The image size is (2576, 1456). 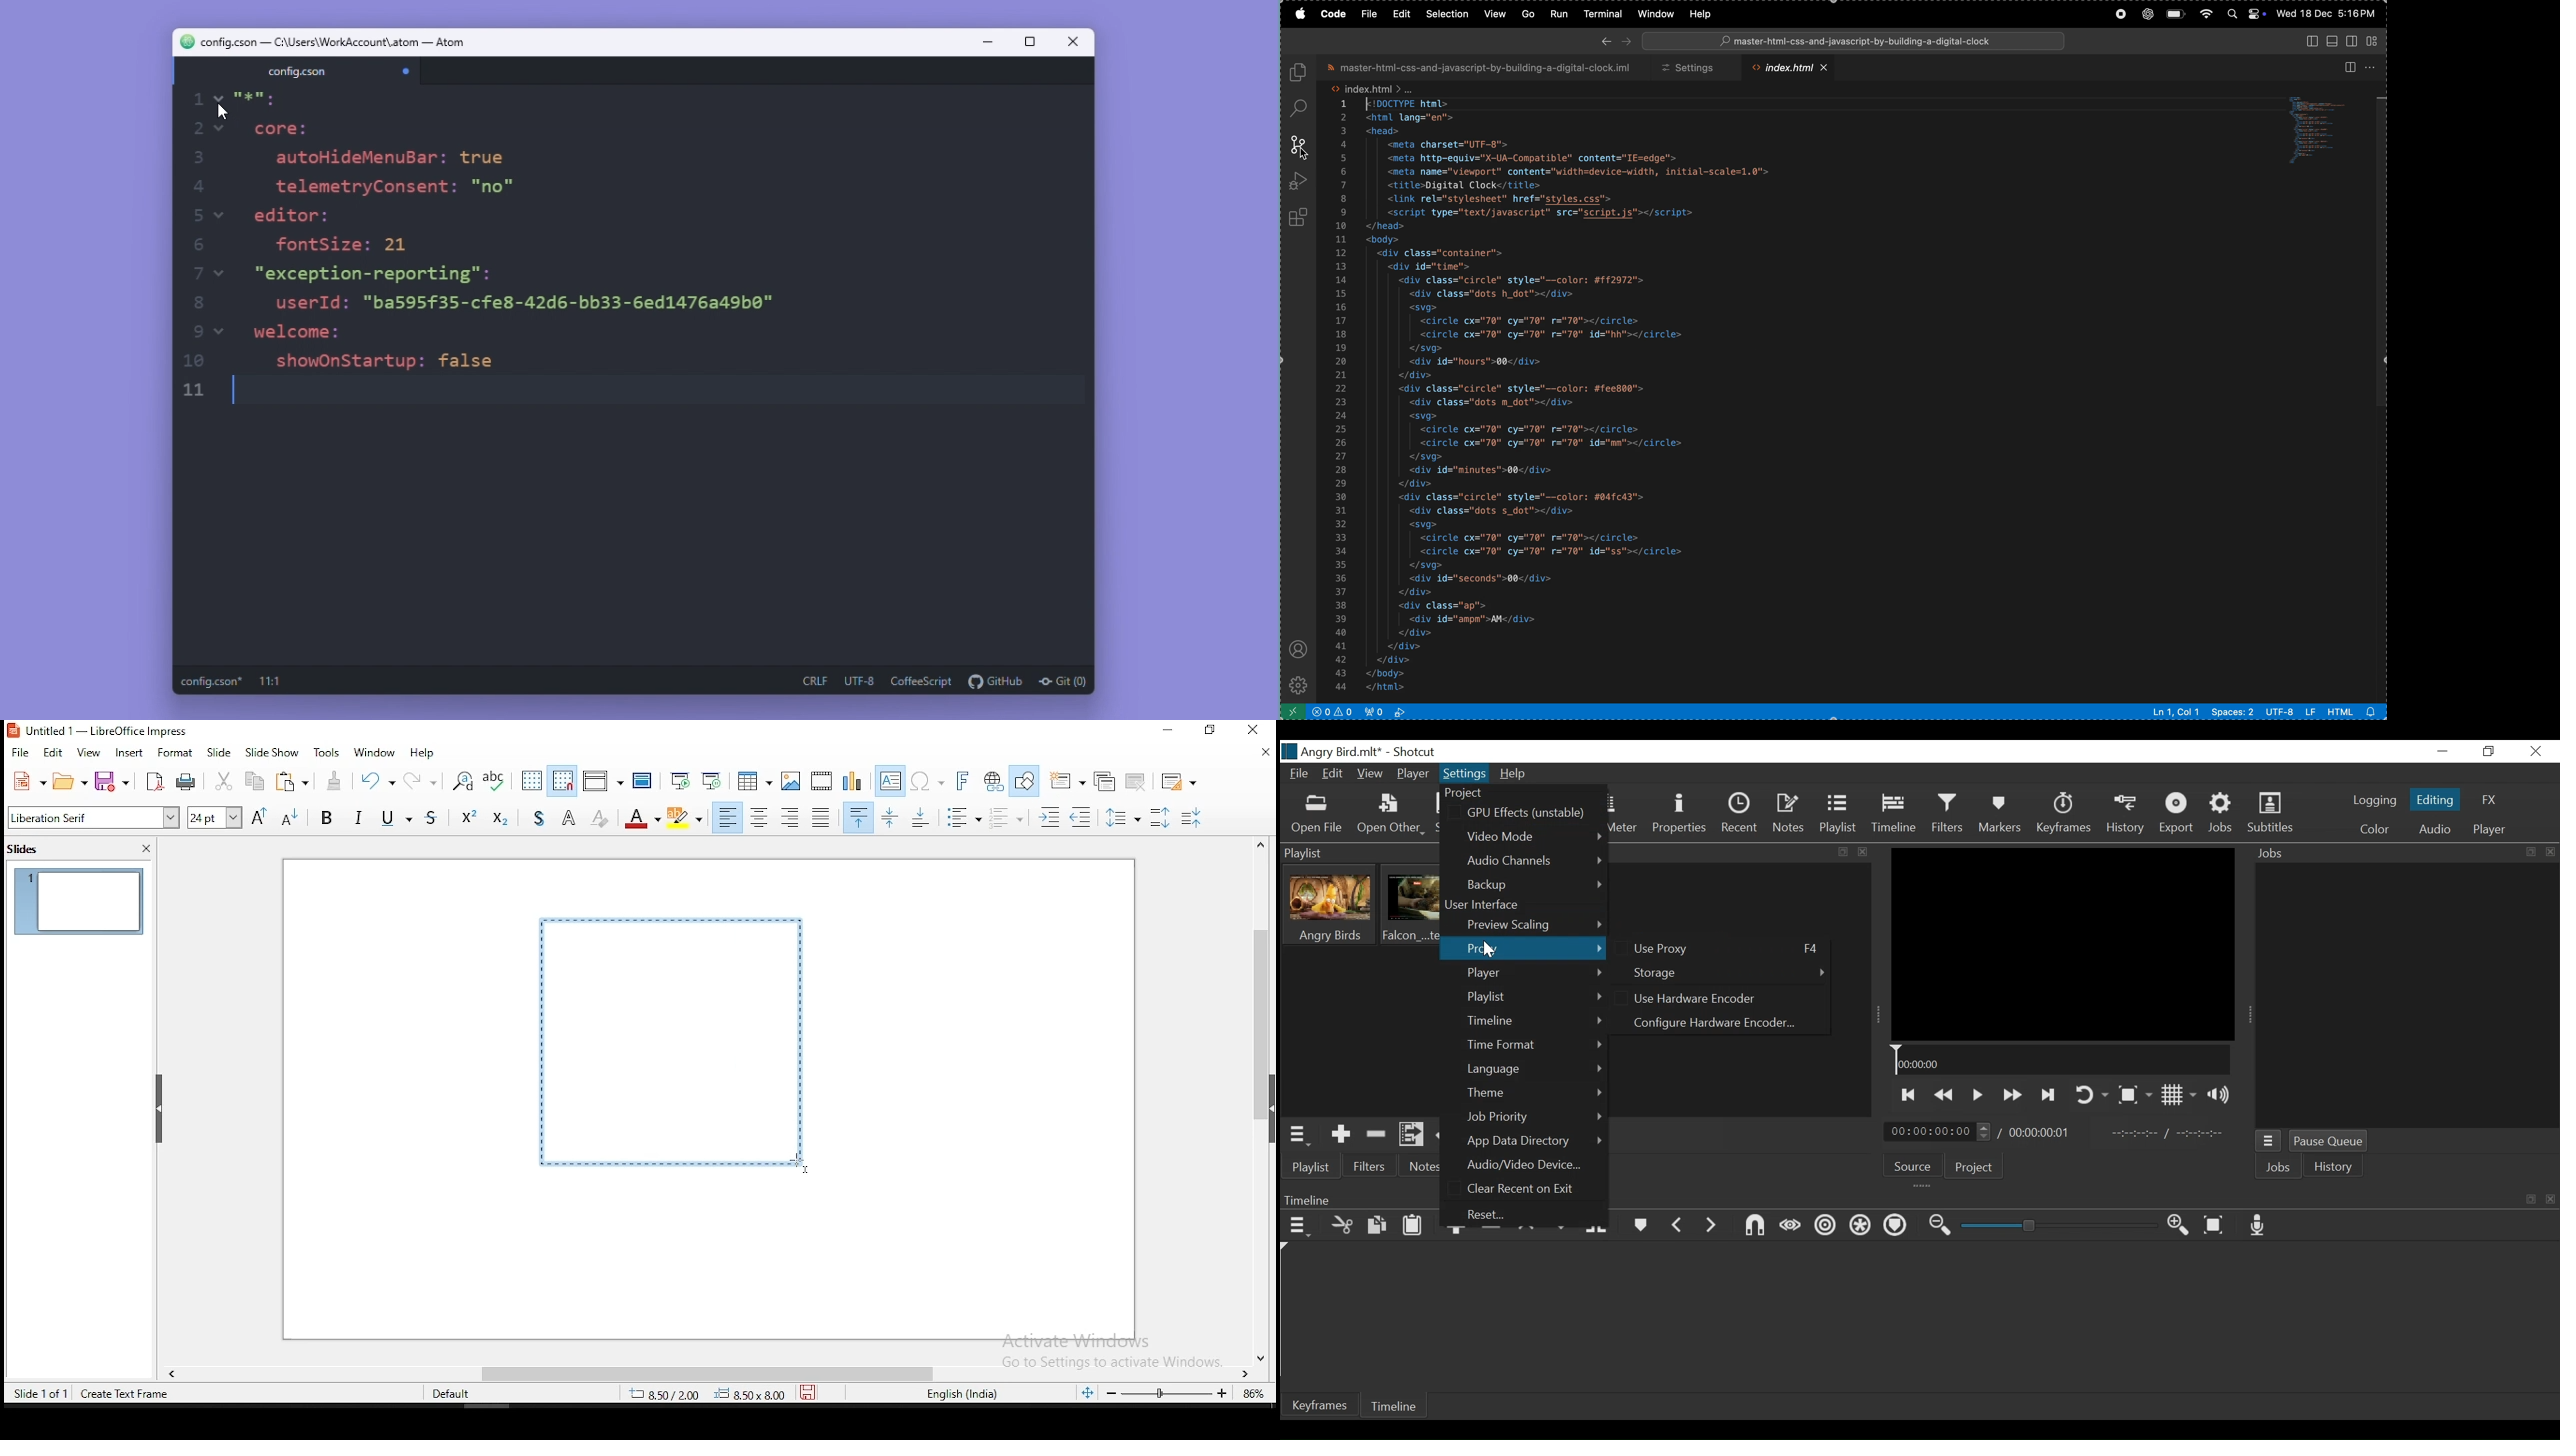 I want to click on set line spacing, so click(x=1127, y=820).